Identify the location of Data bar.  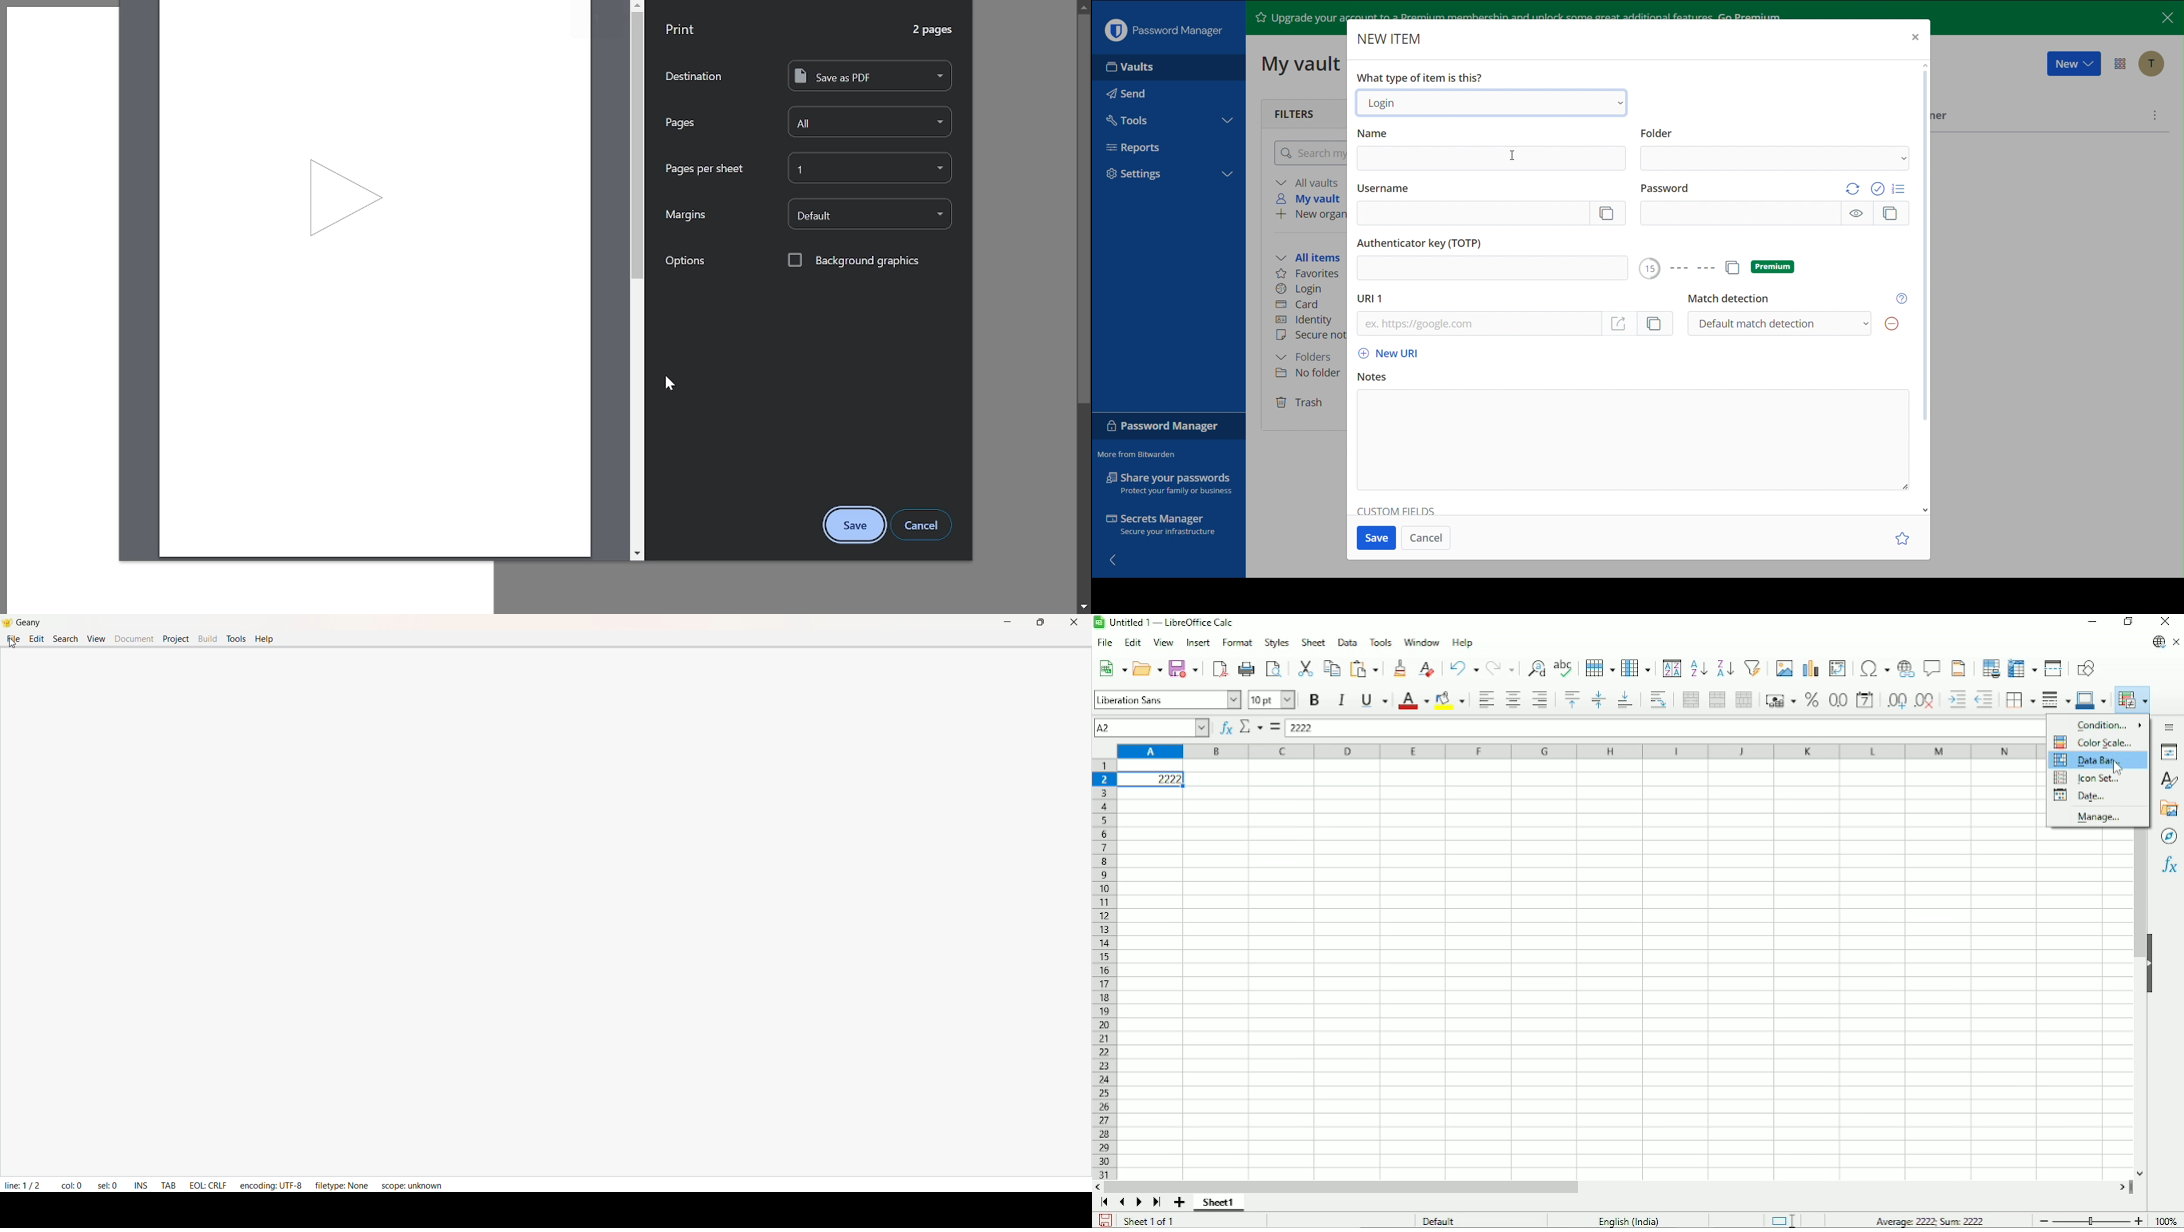
(2097, 760).